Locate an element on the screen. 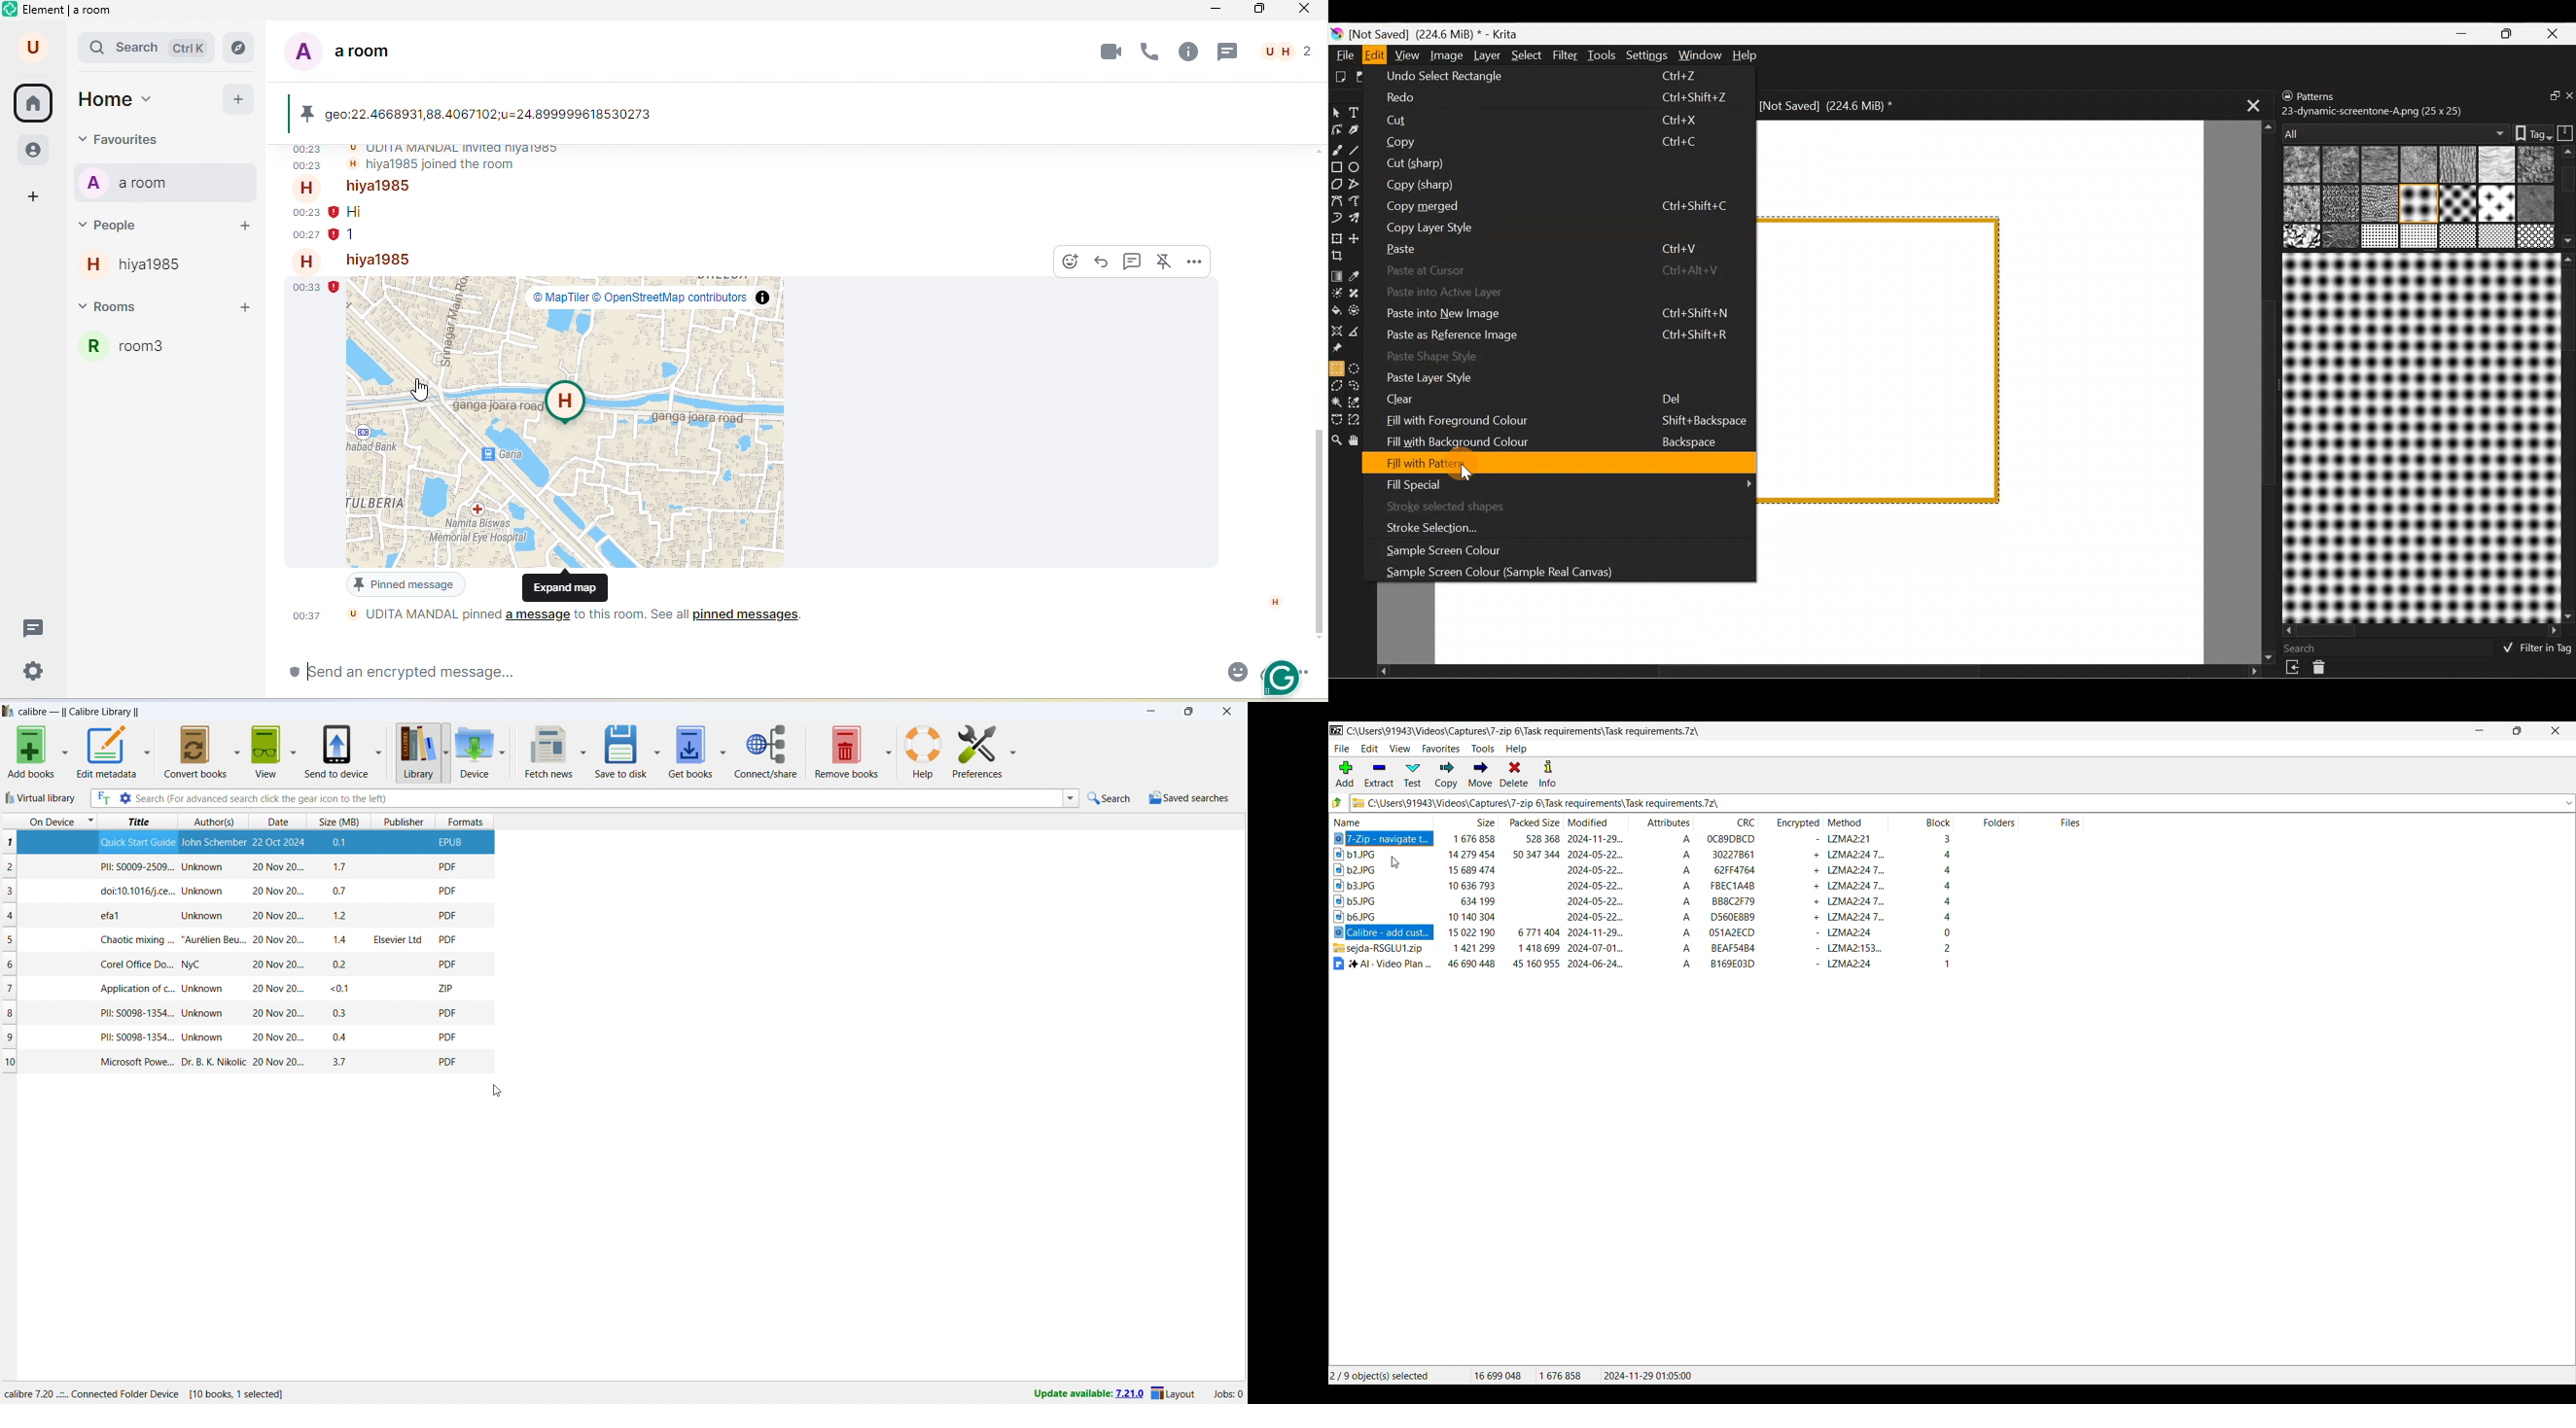 The image size is (2576, 1428). maximize is located at coordinates (1260, 10).